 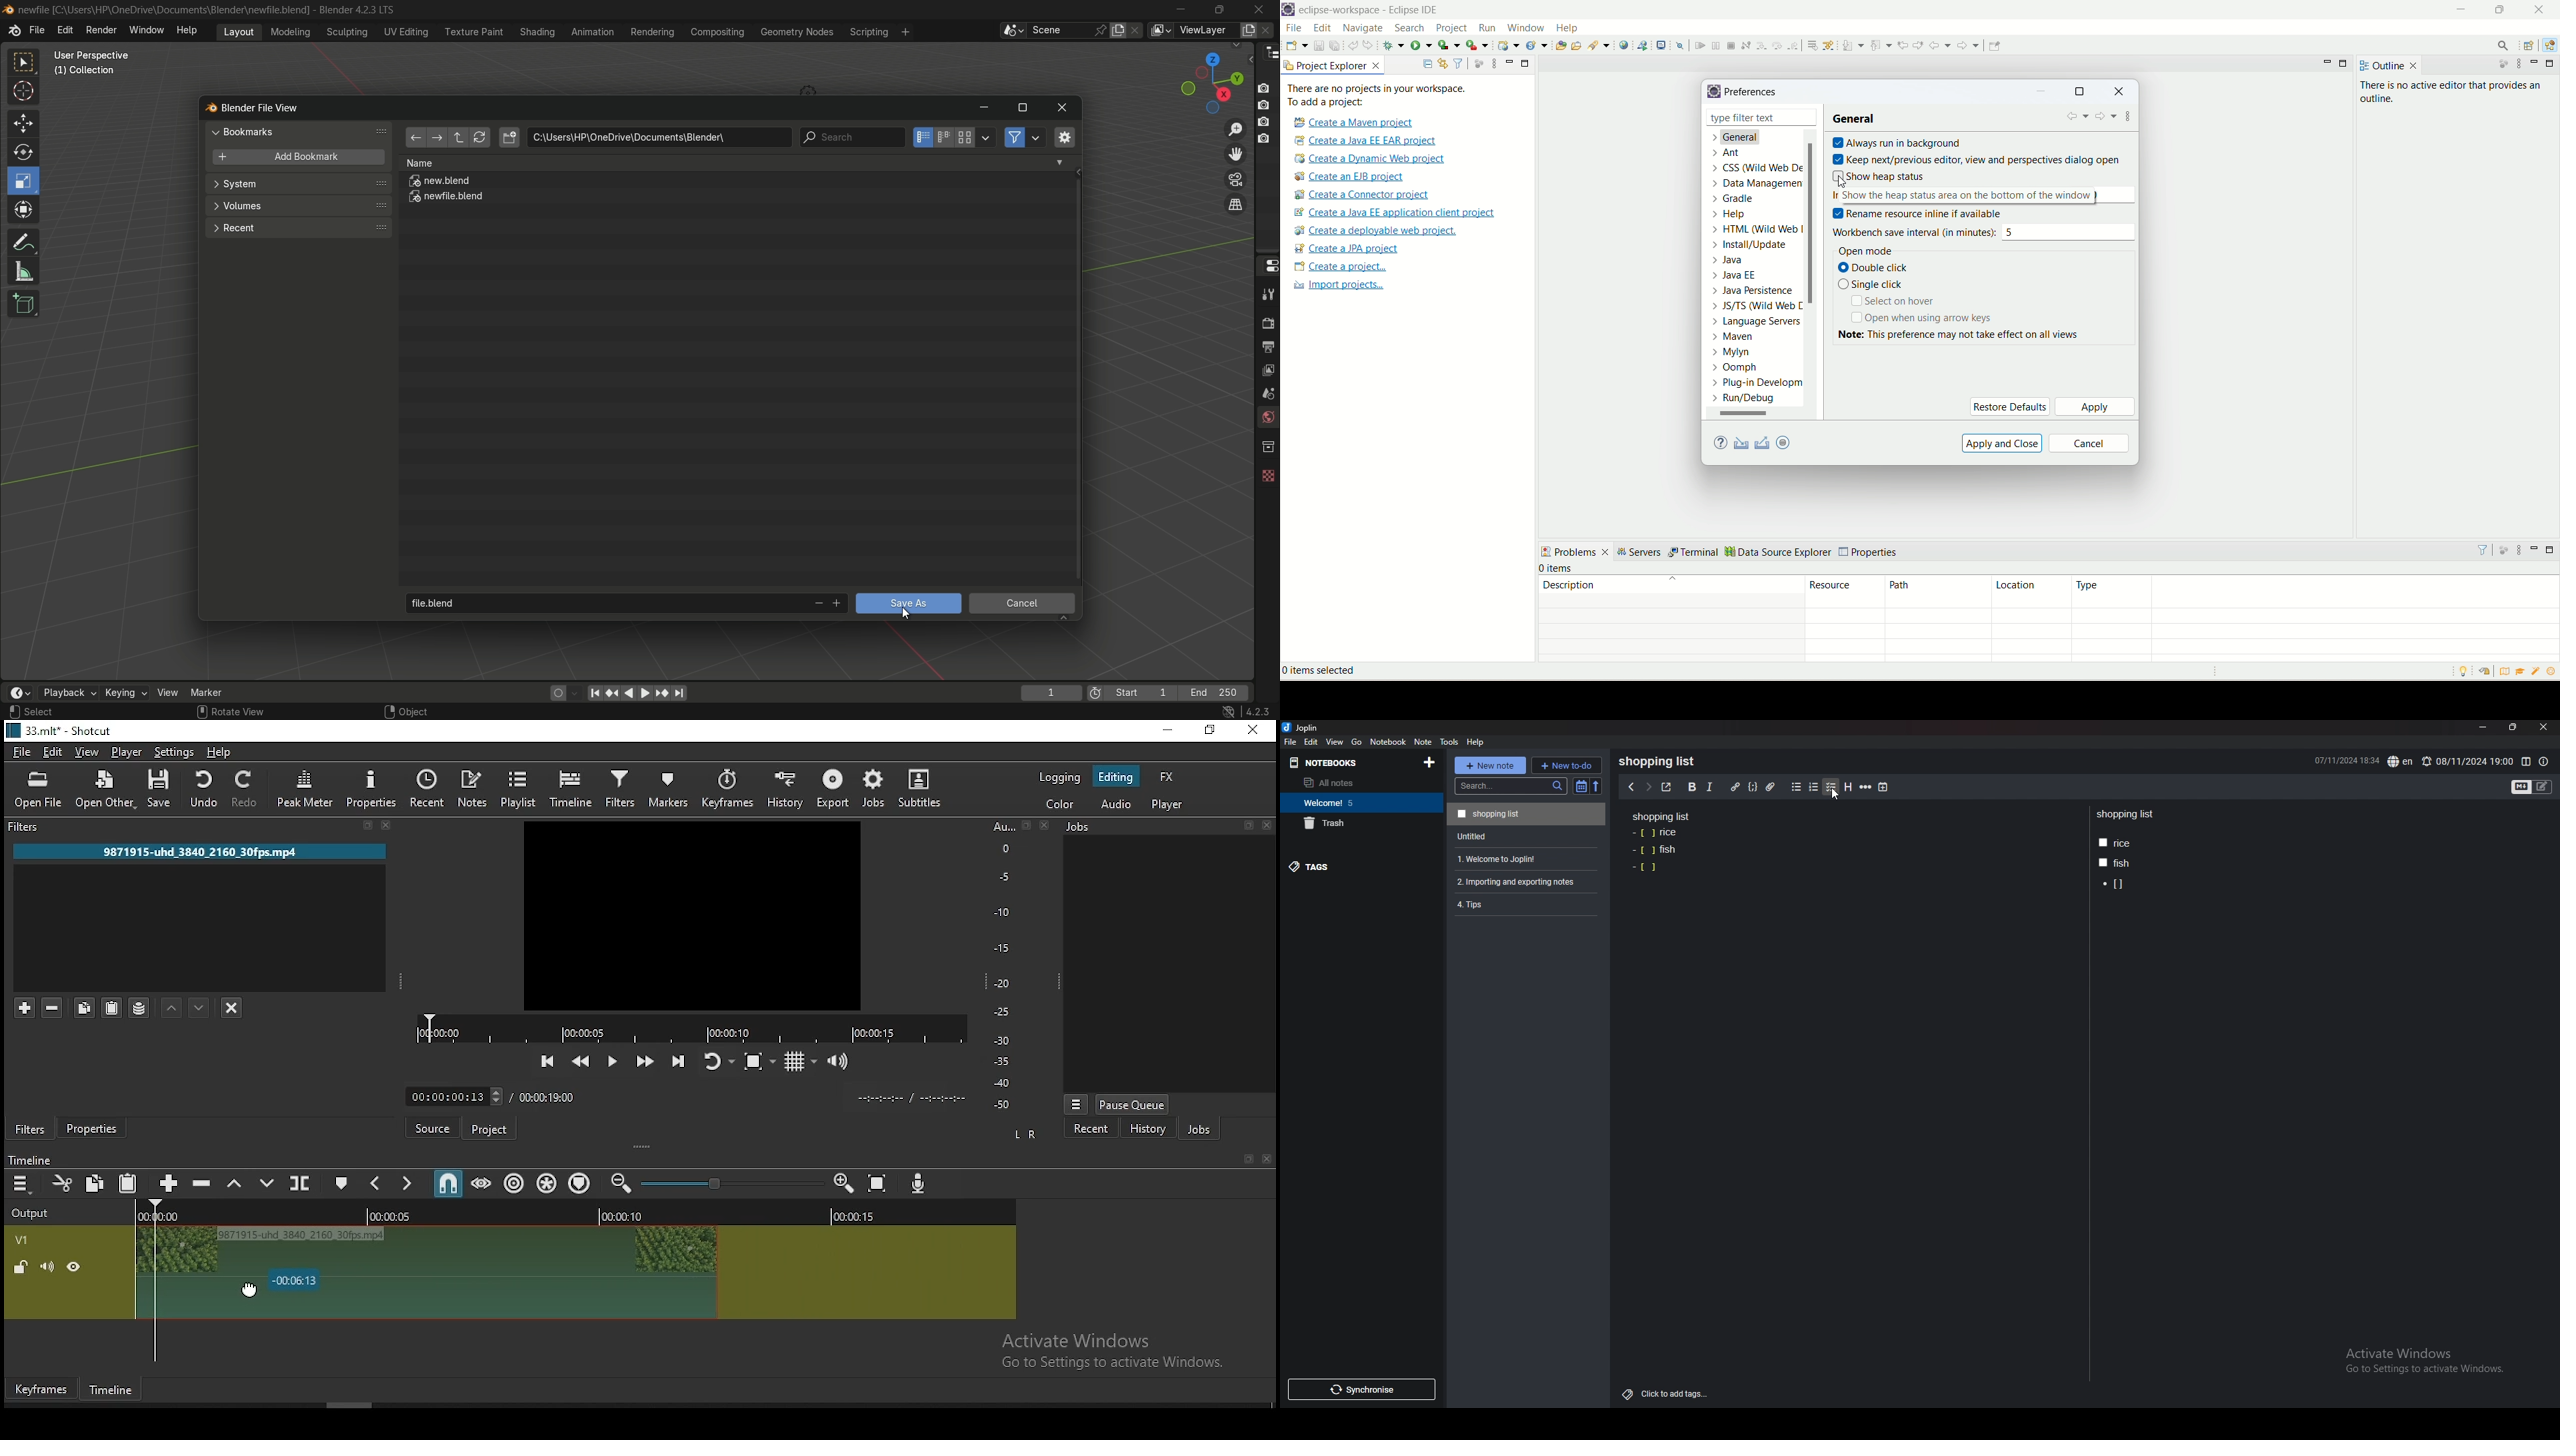 I want to click on attachment, so click(x=1773, y=787).